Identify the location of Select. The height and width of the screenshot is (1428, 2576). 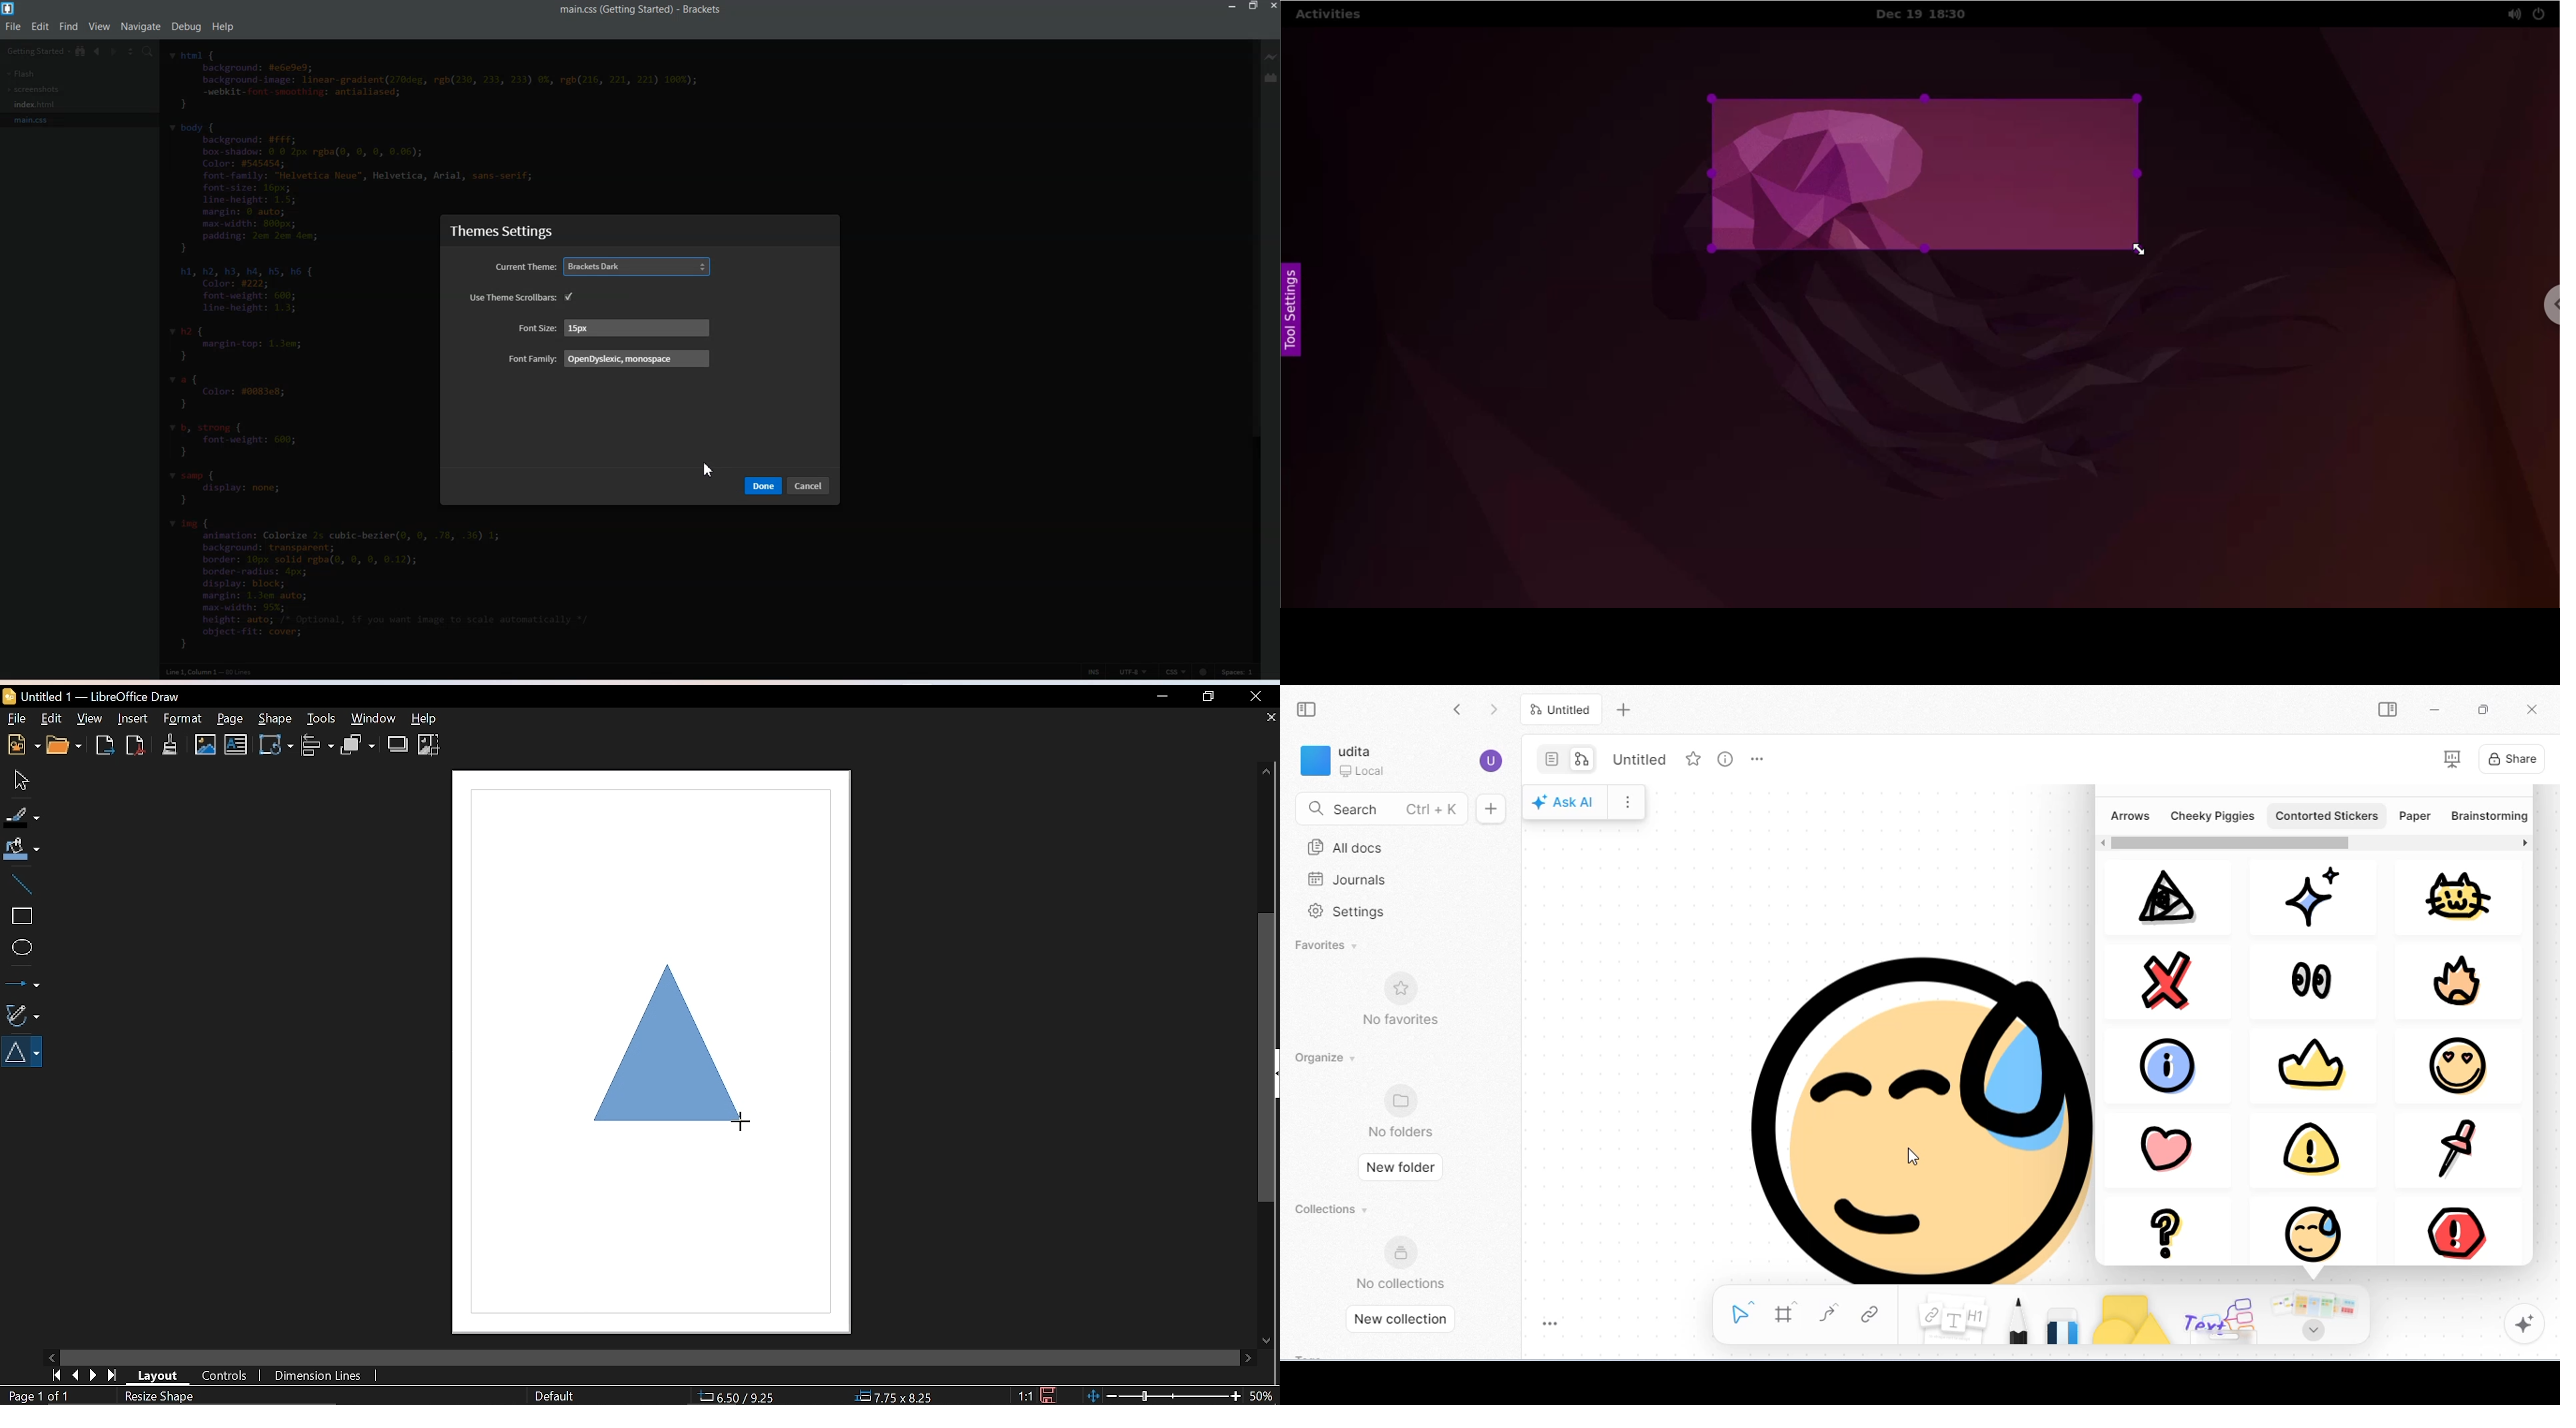
(19, 779).